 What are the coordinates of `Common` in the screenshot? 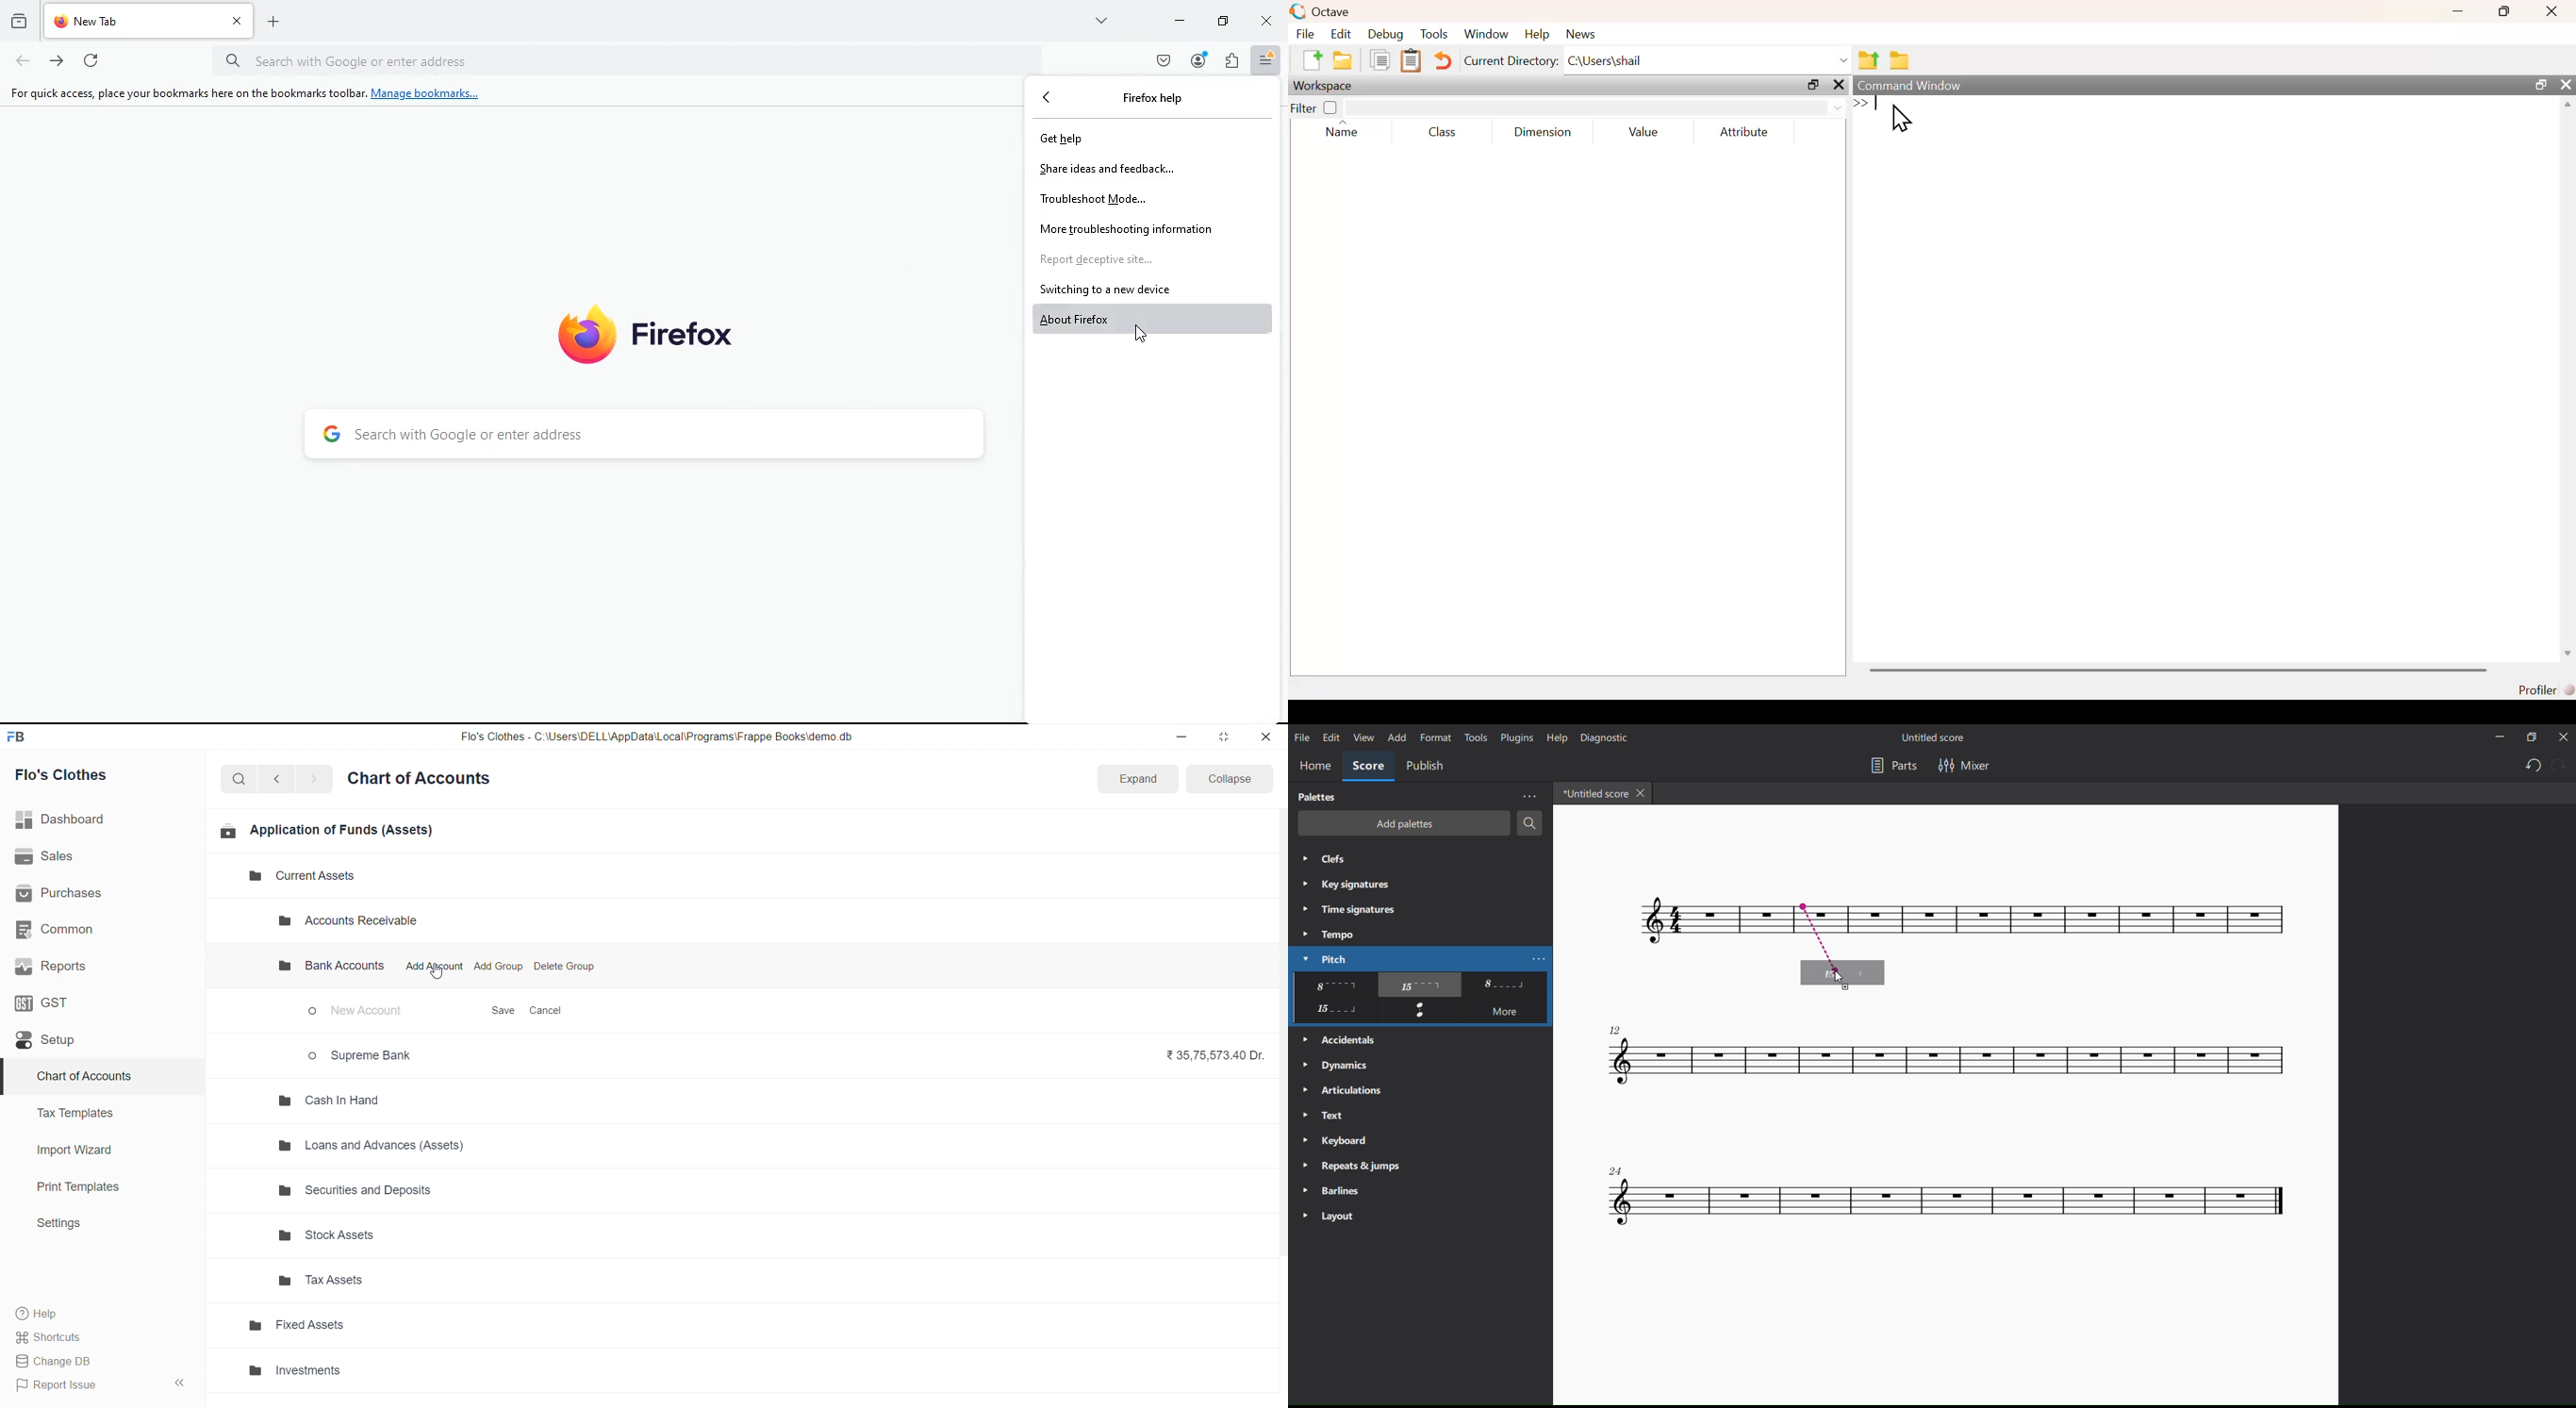 It's located at (95, 929).